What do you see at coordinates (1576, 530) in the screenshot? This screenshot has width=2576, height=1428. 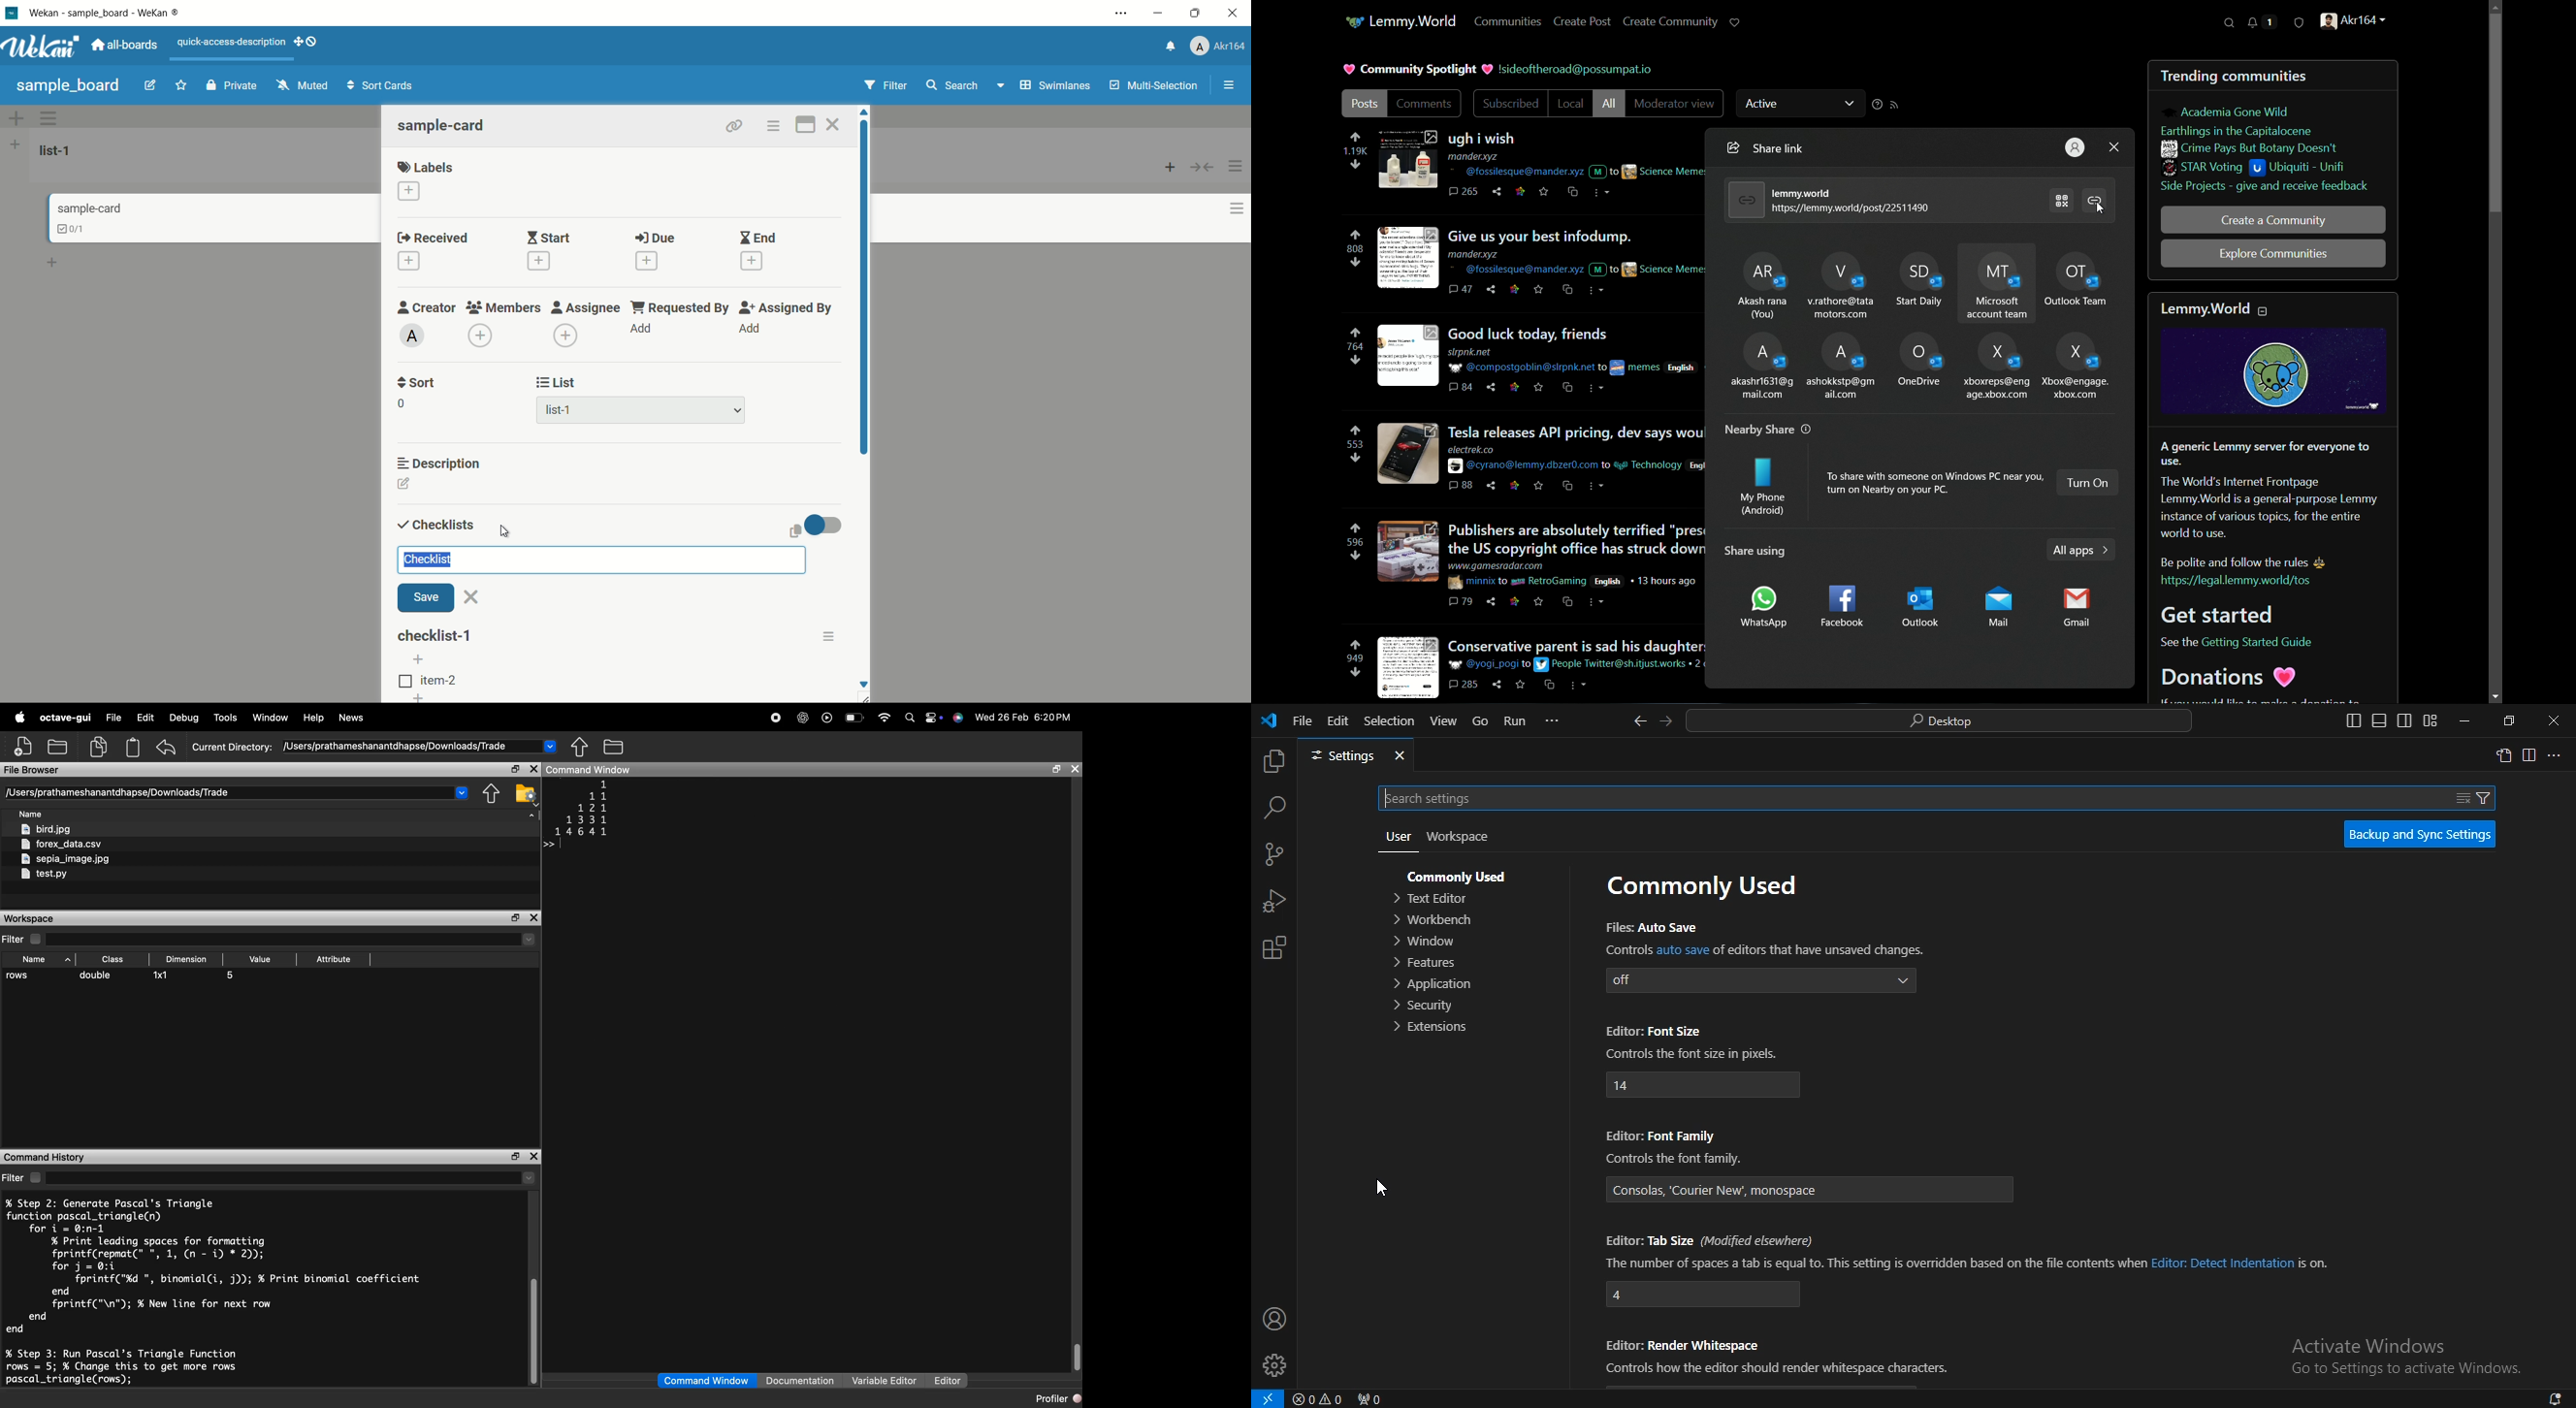 I see `Publishers are absolutely terrified "pres` at bounding box center [1576, 530].